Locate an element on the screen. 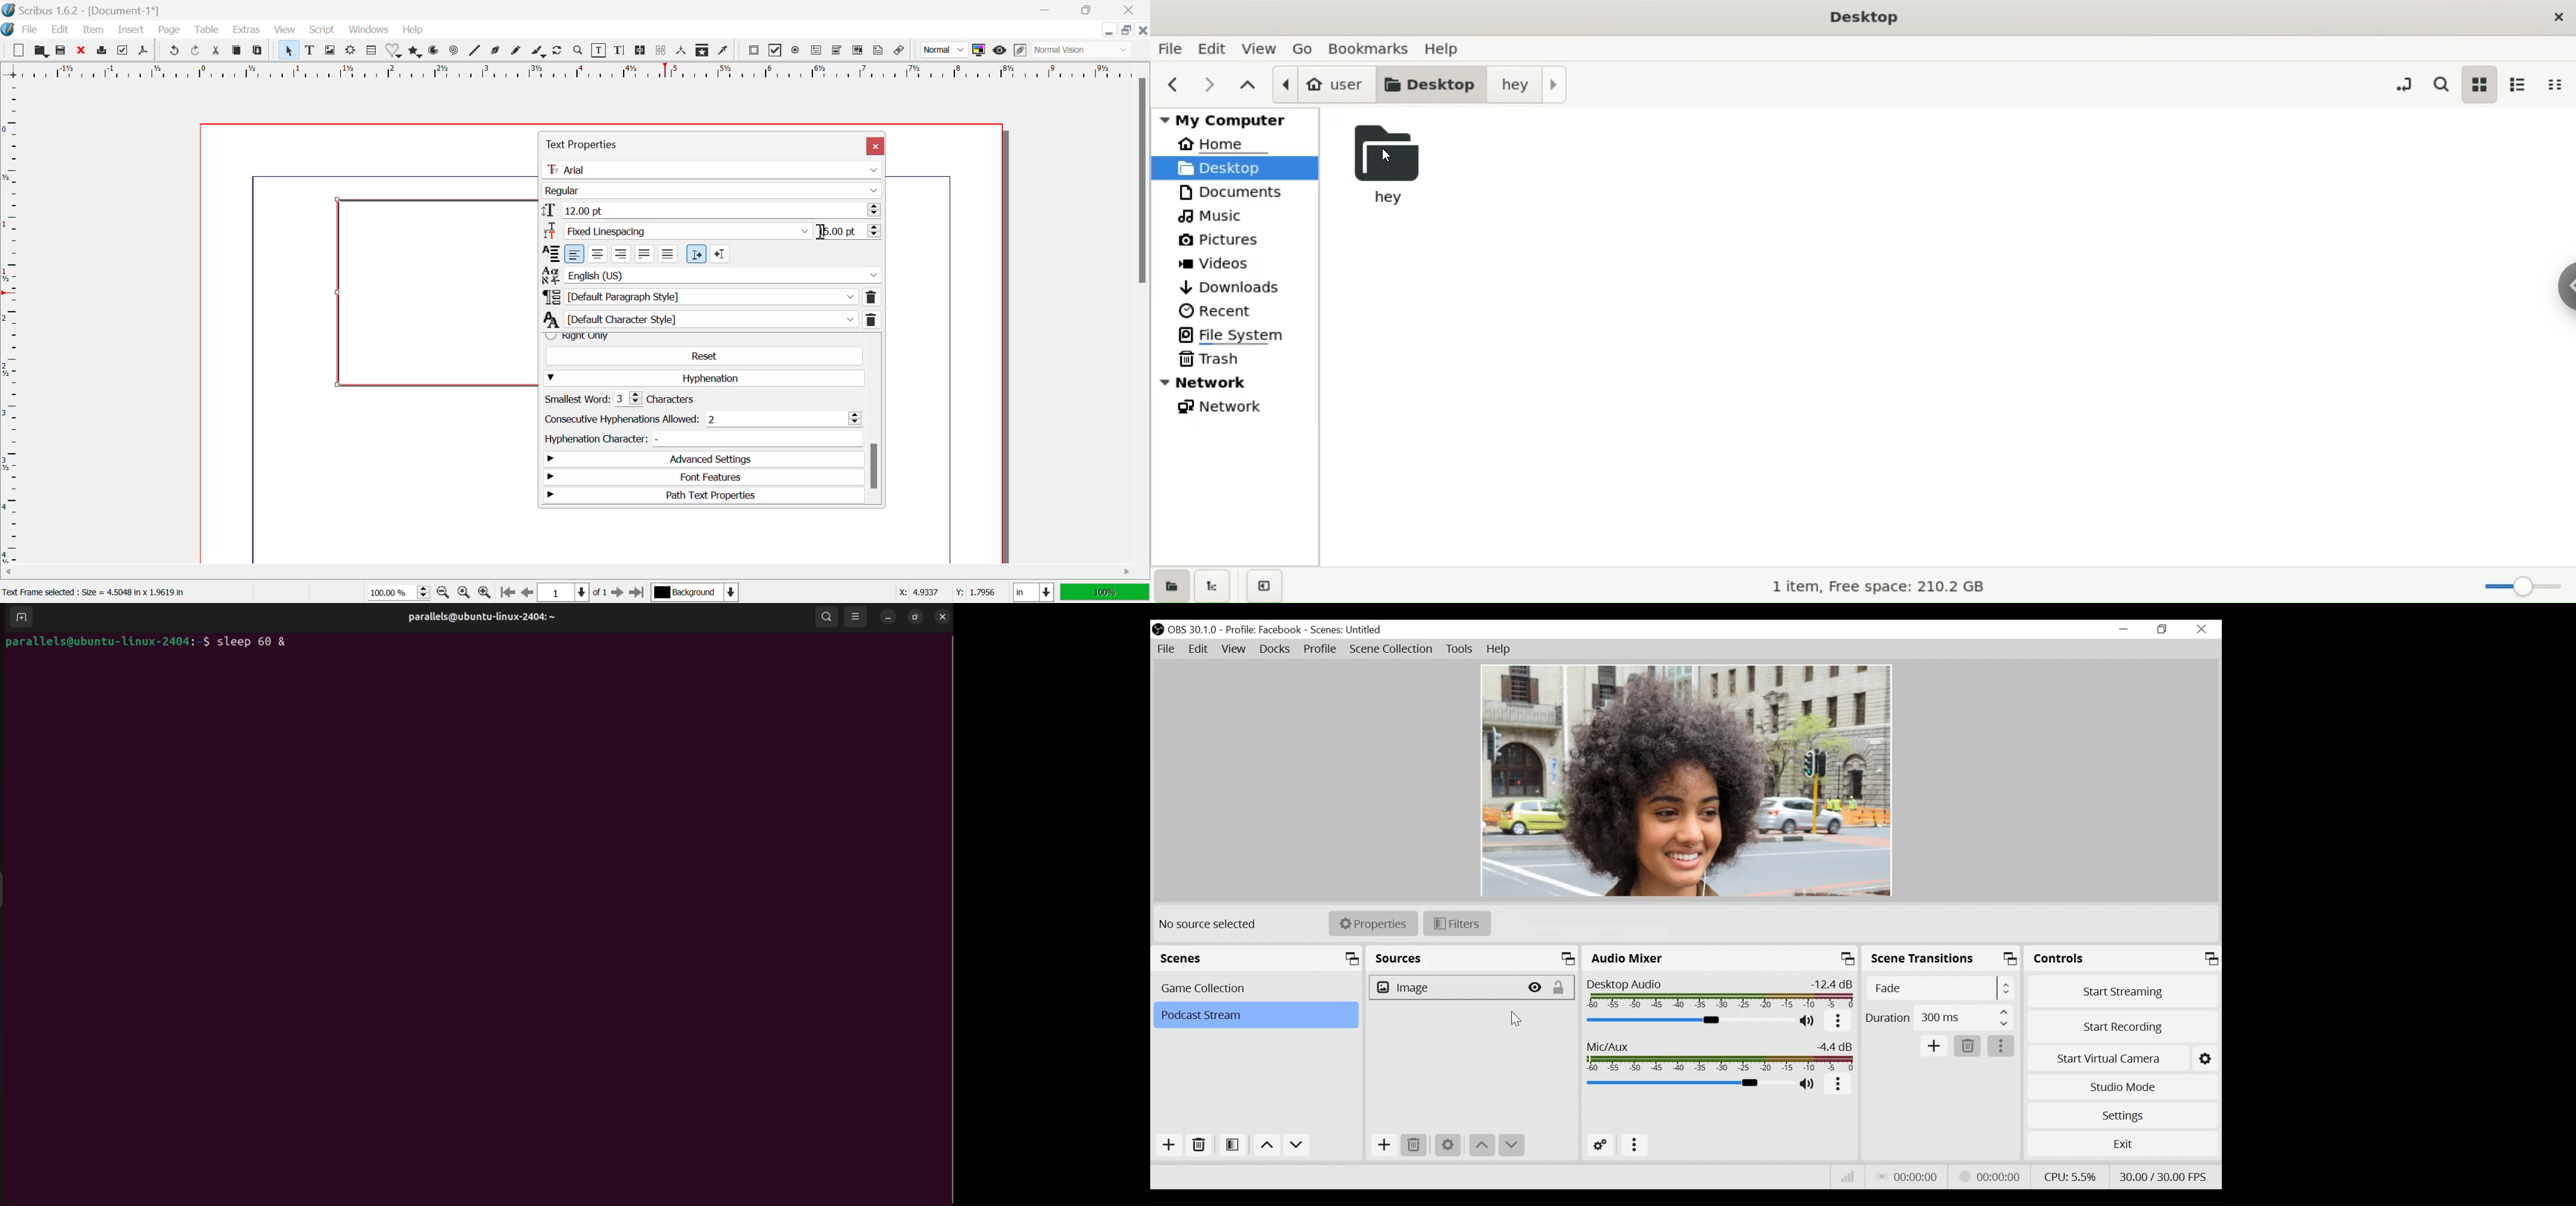 The height and width of the screenshot is (1232, 2576). left align is located at coordinates (575, 254).